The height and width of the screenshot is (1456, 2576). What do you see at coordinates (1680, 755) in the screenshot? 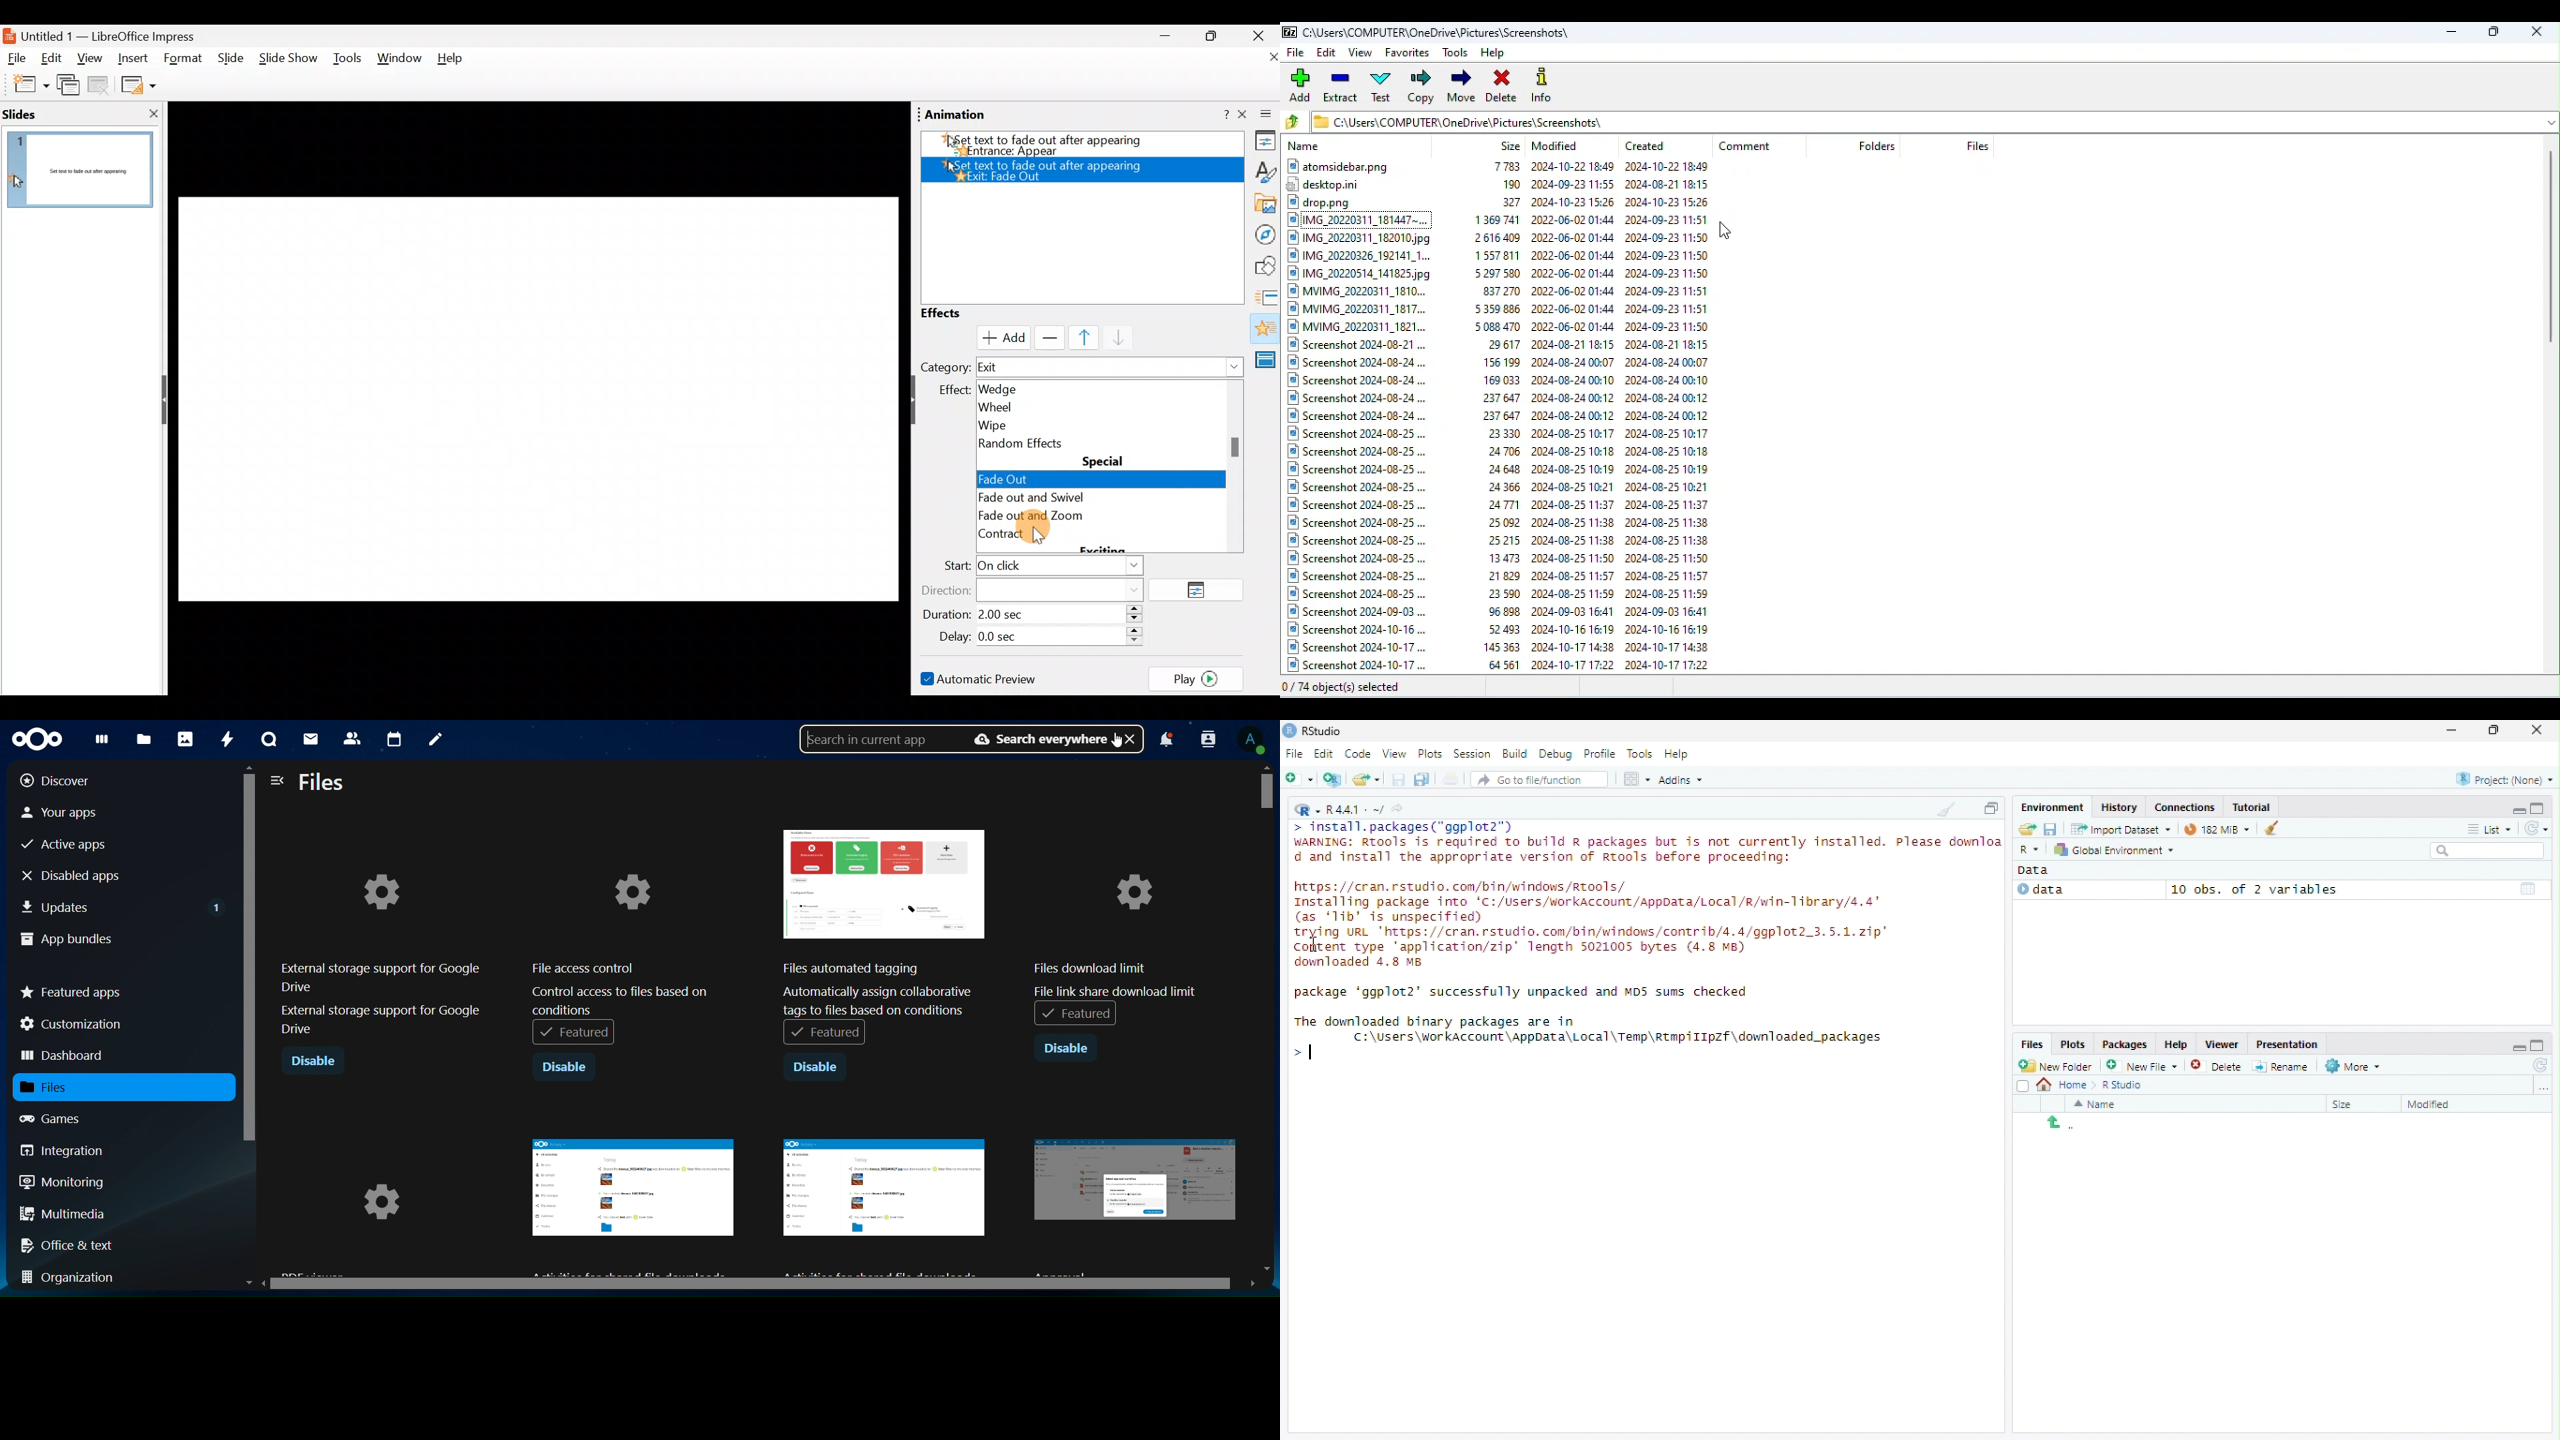
I see `Help` at bounding box center [1680, 755].